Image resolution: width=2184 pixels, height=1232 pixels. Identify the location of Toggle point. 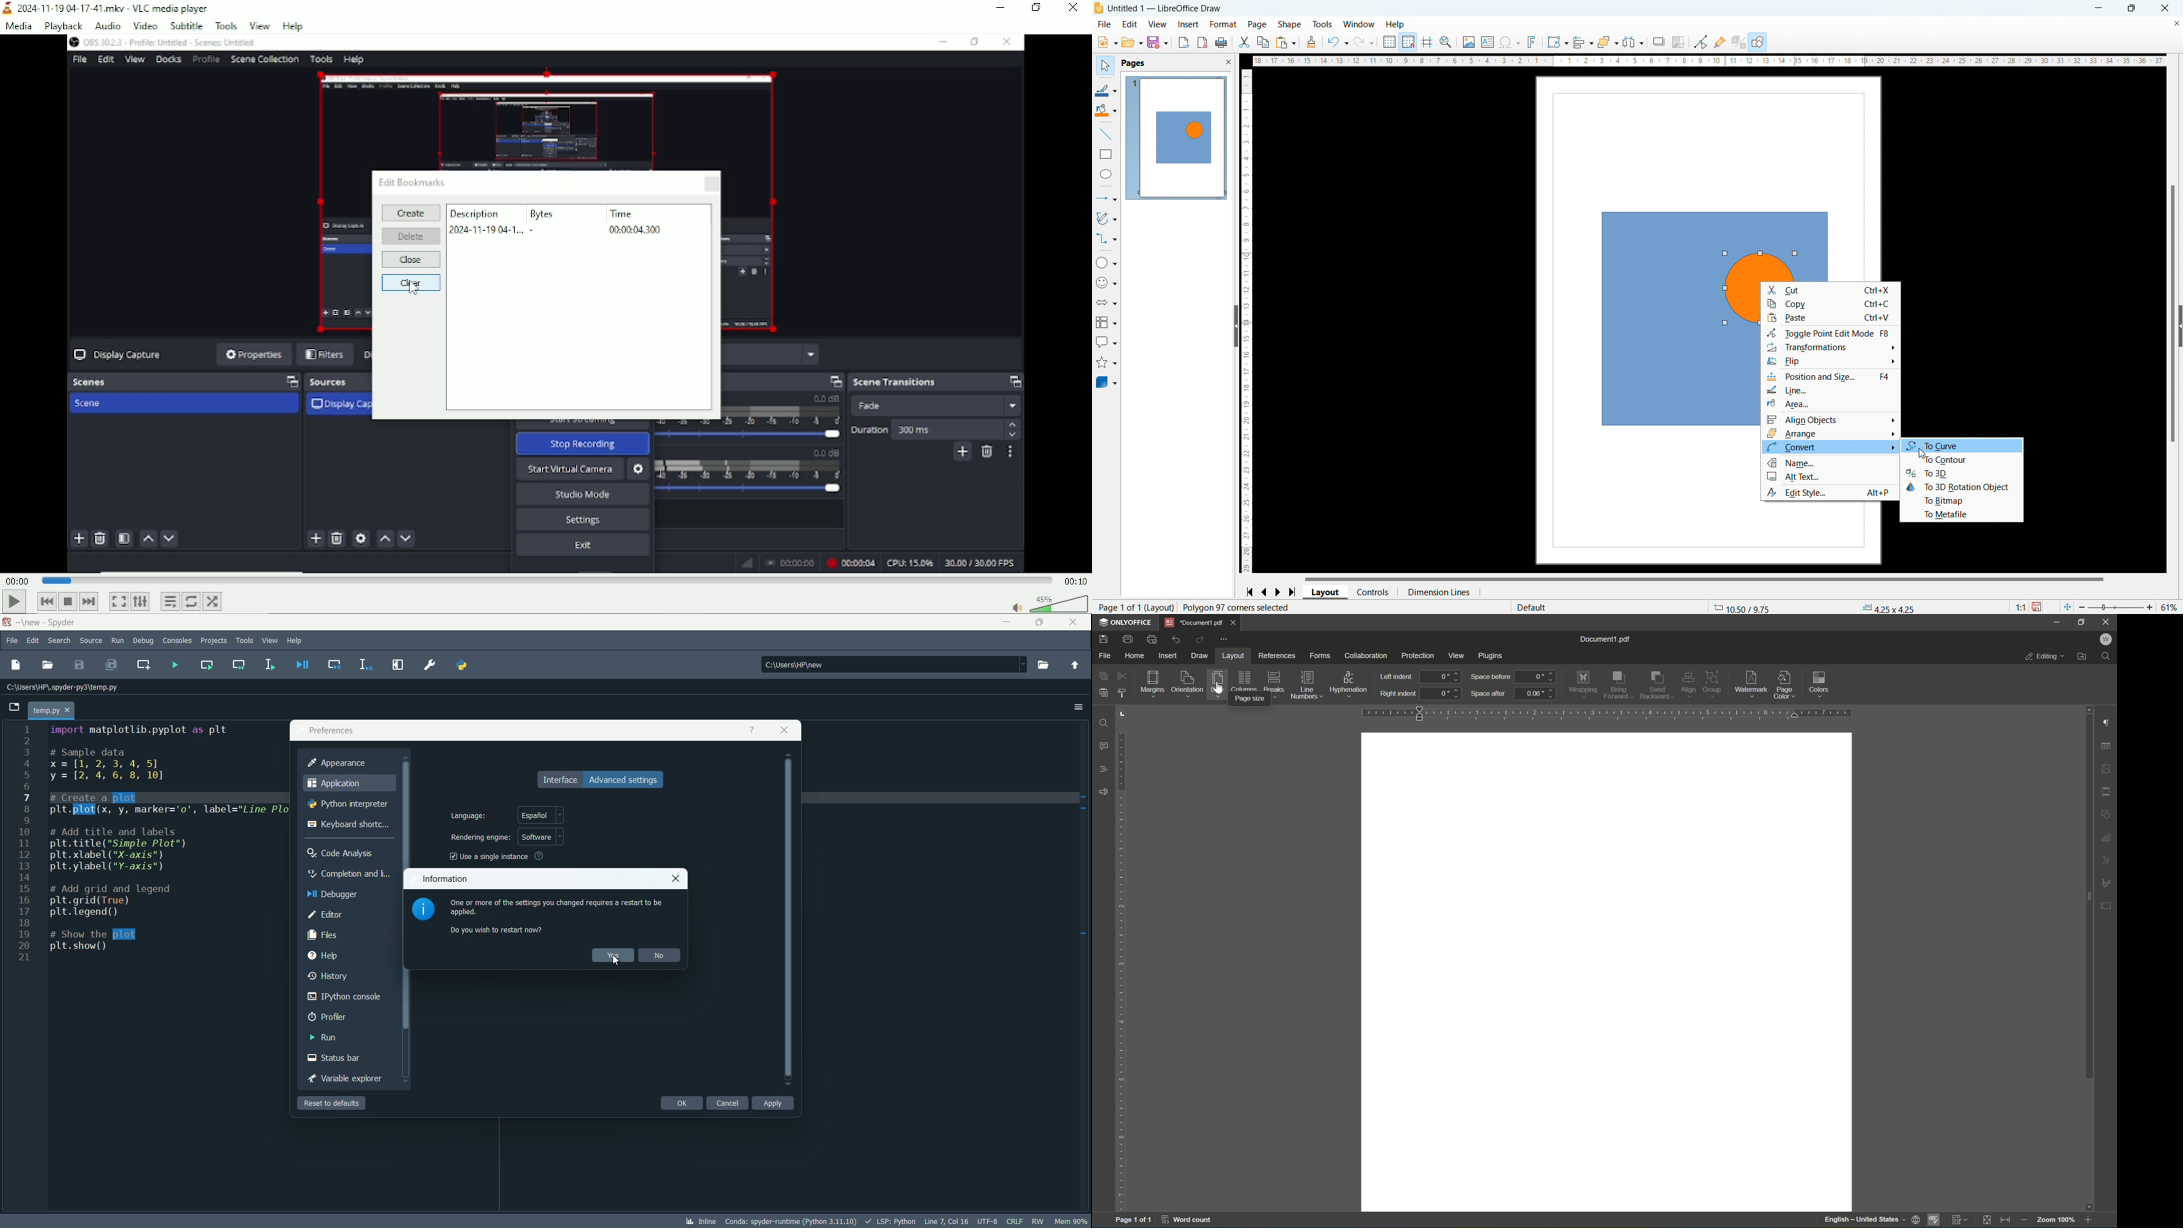
(1830, 333).